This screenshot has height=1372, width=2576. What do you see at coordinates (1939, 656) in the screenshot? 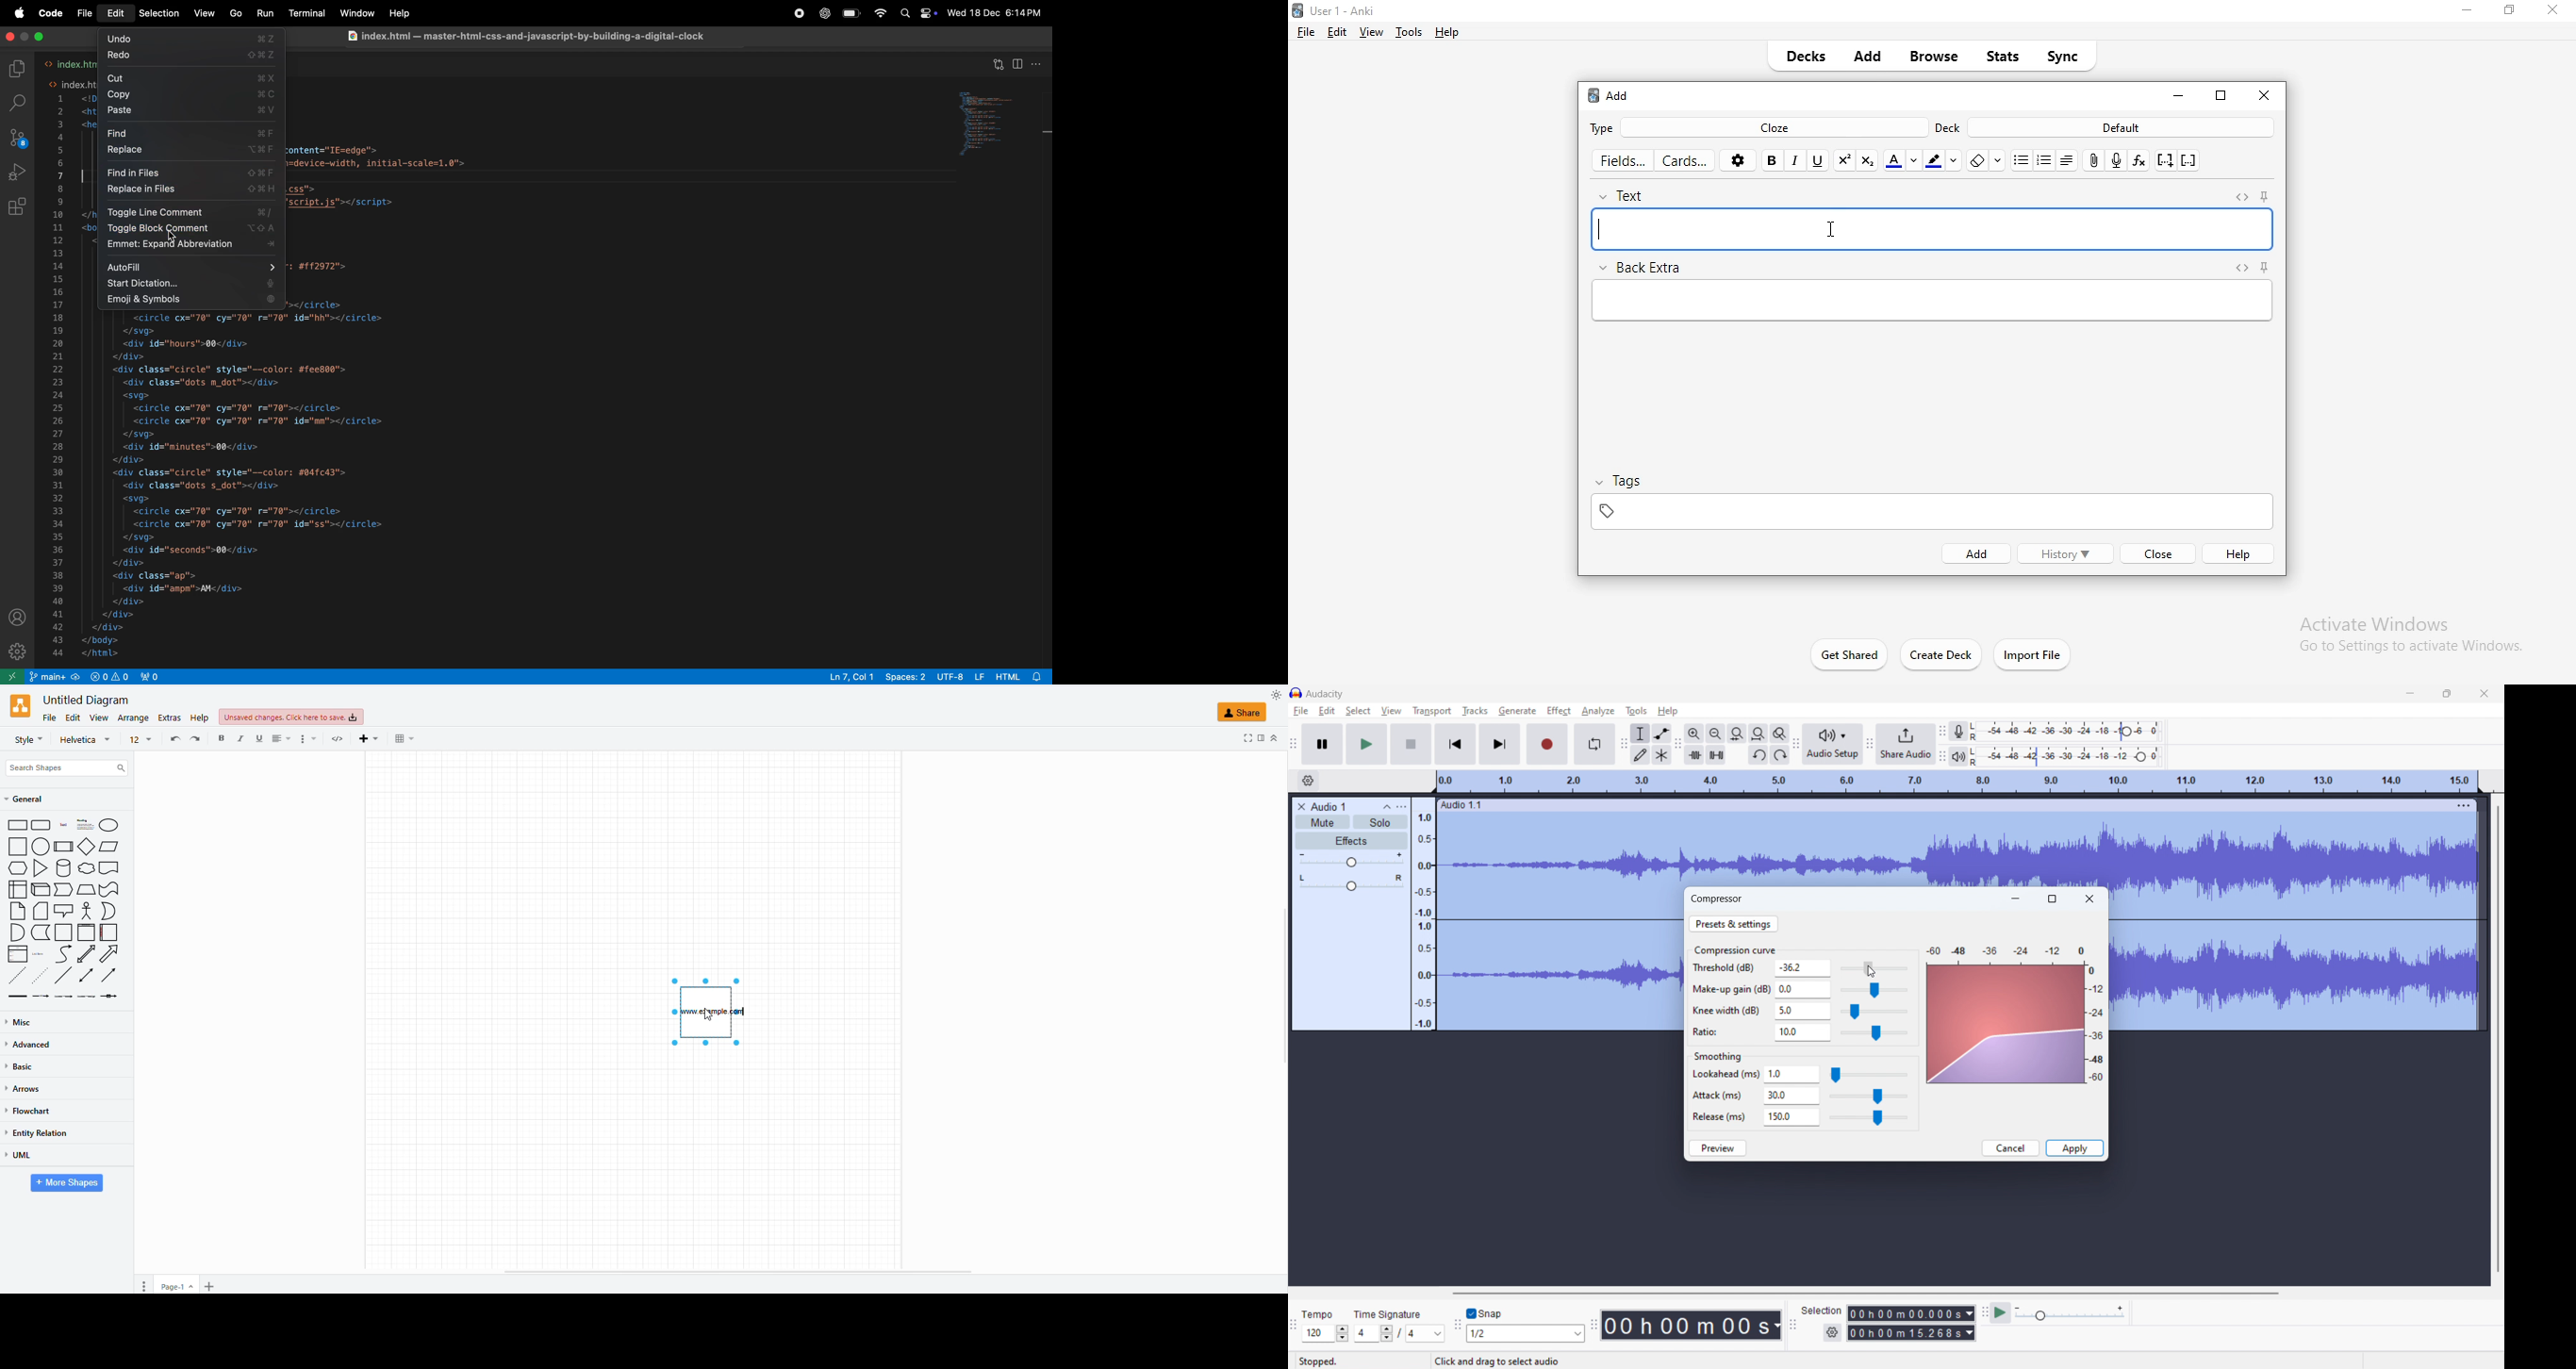
I see `create deck` at bounding box center [1939, 656].